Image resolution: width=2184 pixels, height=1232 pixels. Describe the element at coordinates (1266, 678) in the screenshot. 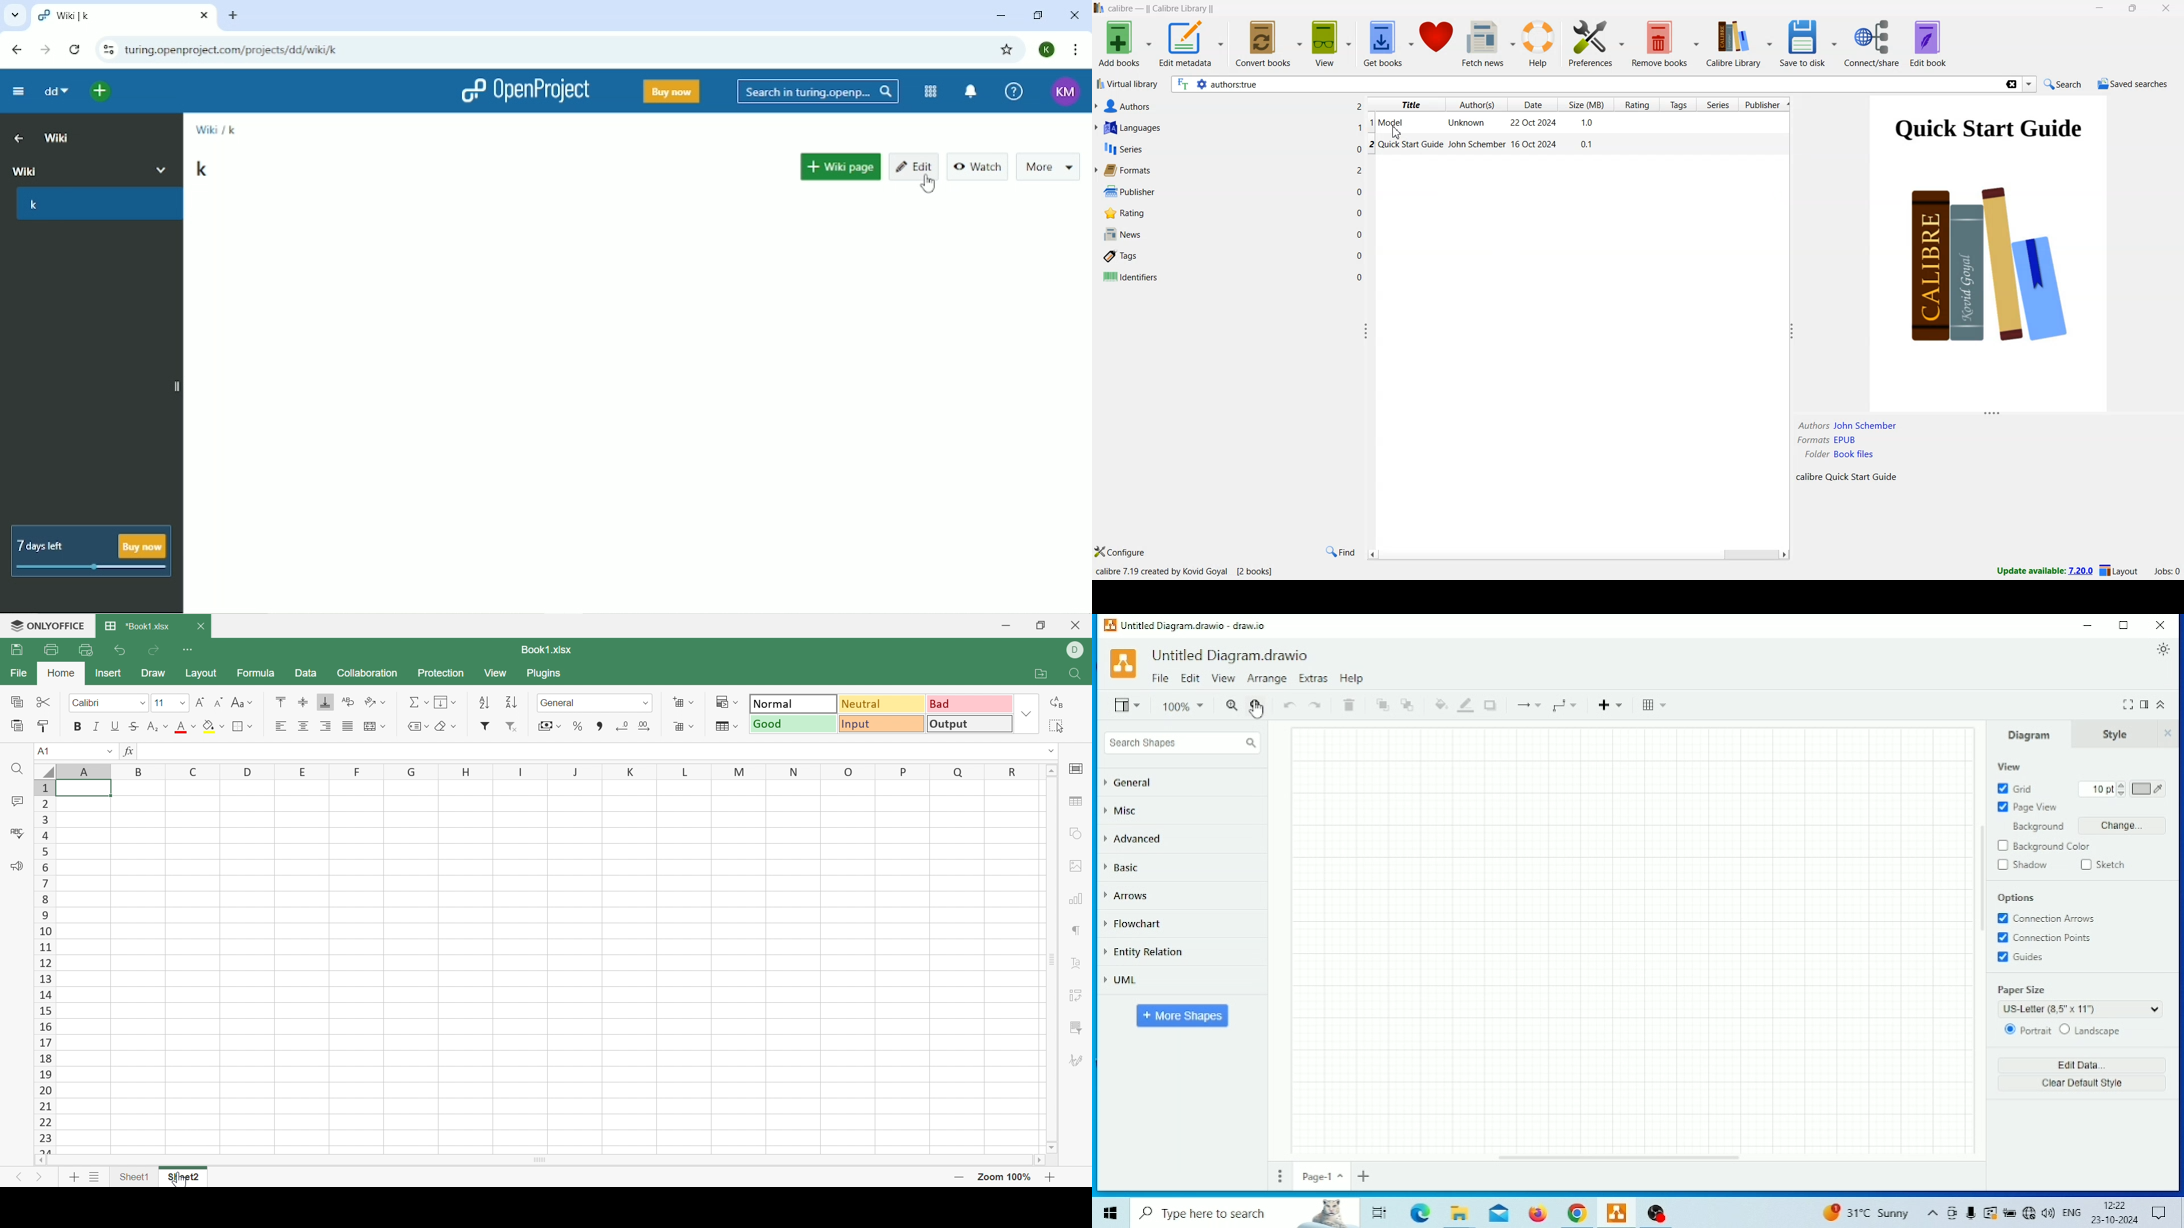

I see `Arrange` at that location.